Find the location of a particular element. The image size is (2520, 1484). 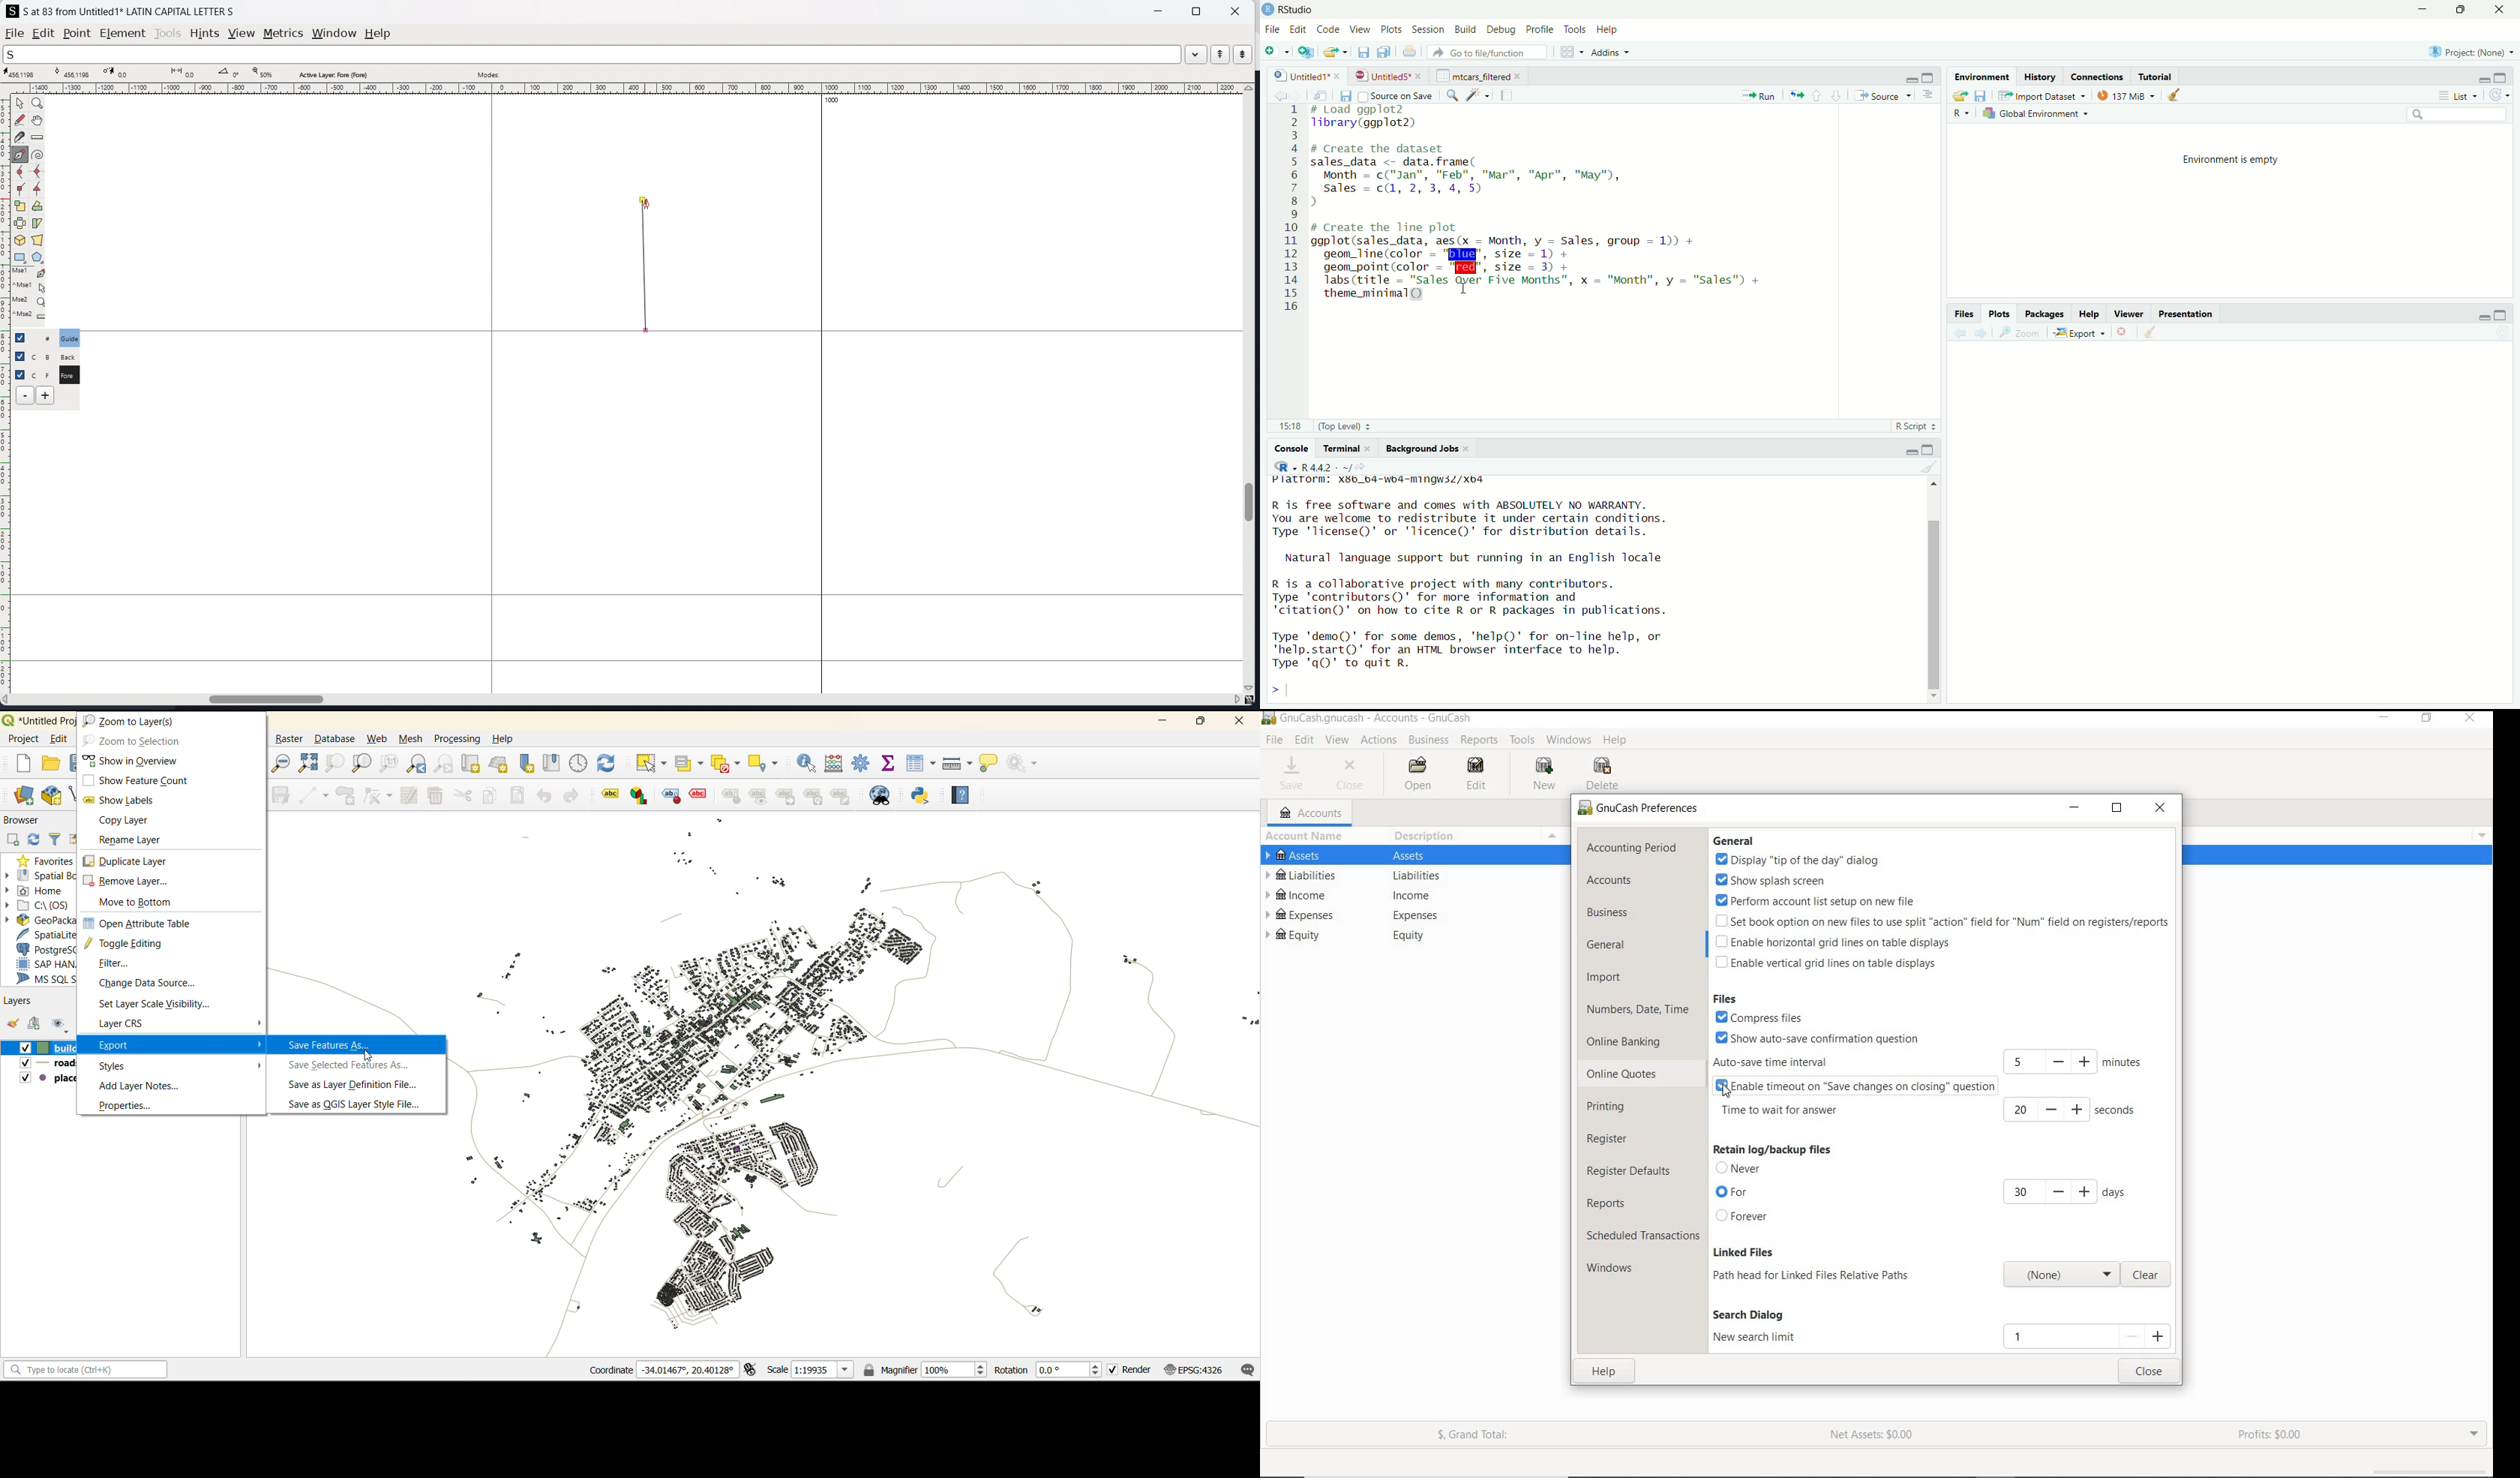

FILE NAME is located at coordinates (1368, 717).